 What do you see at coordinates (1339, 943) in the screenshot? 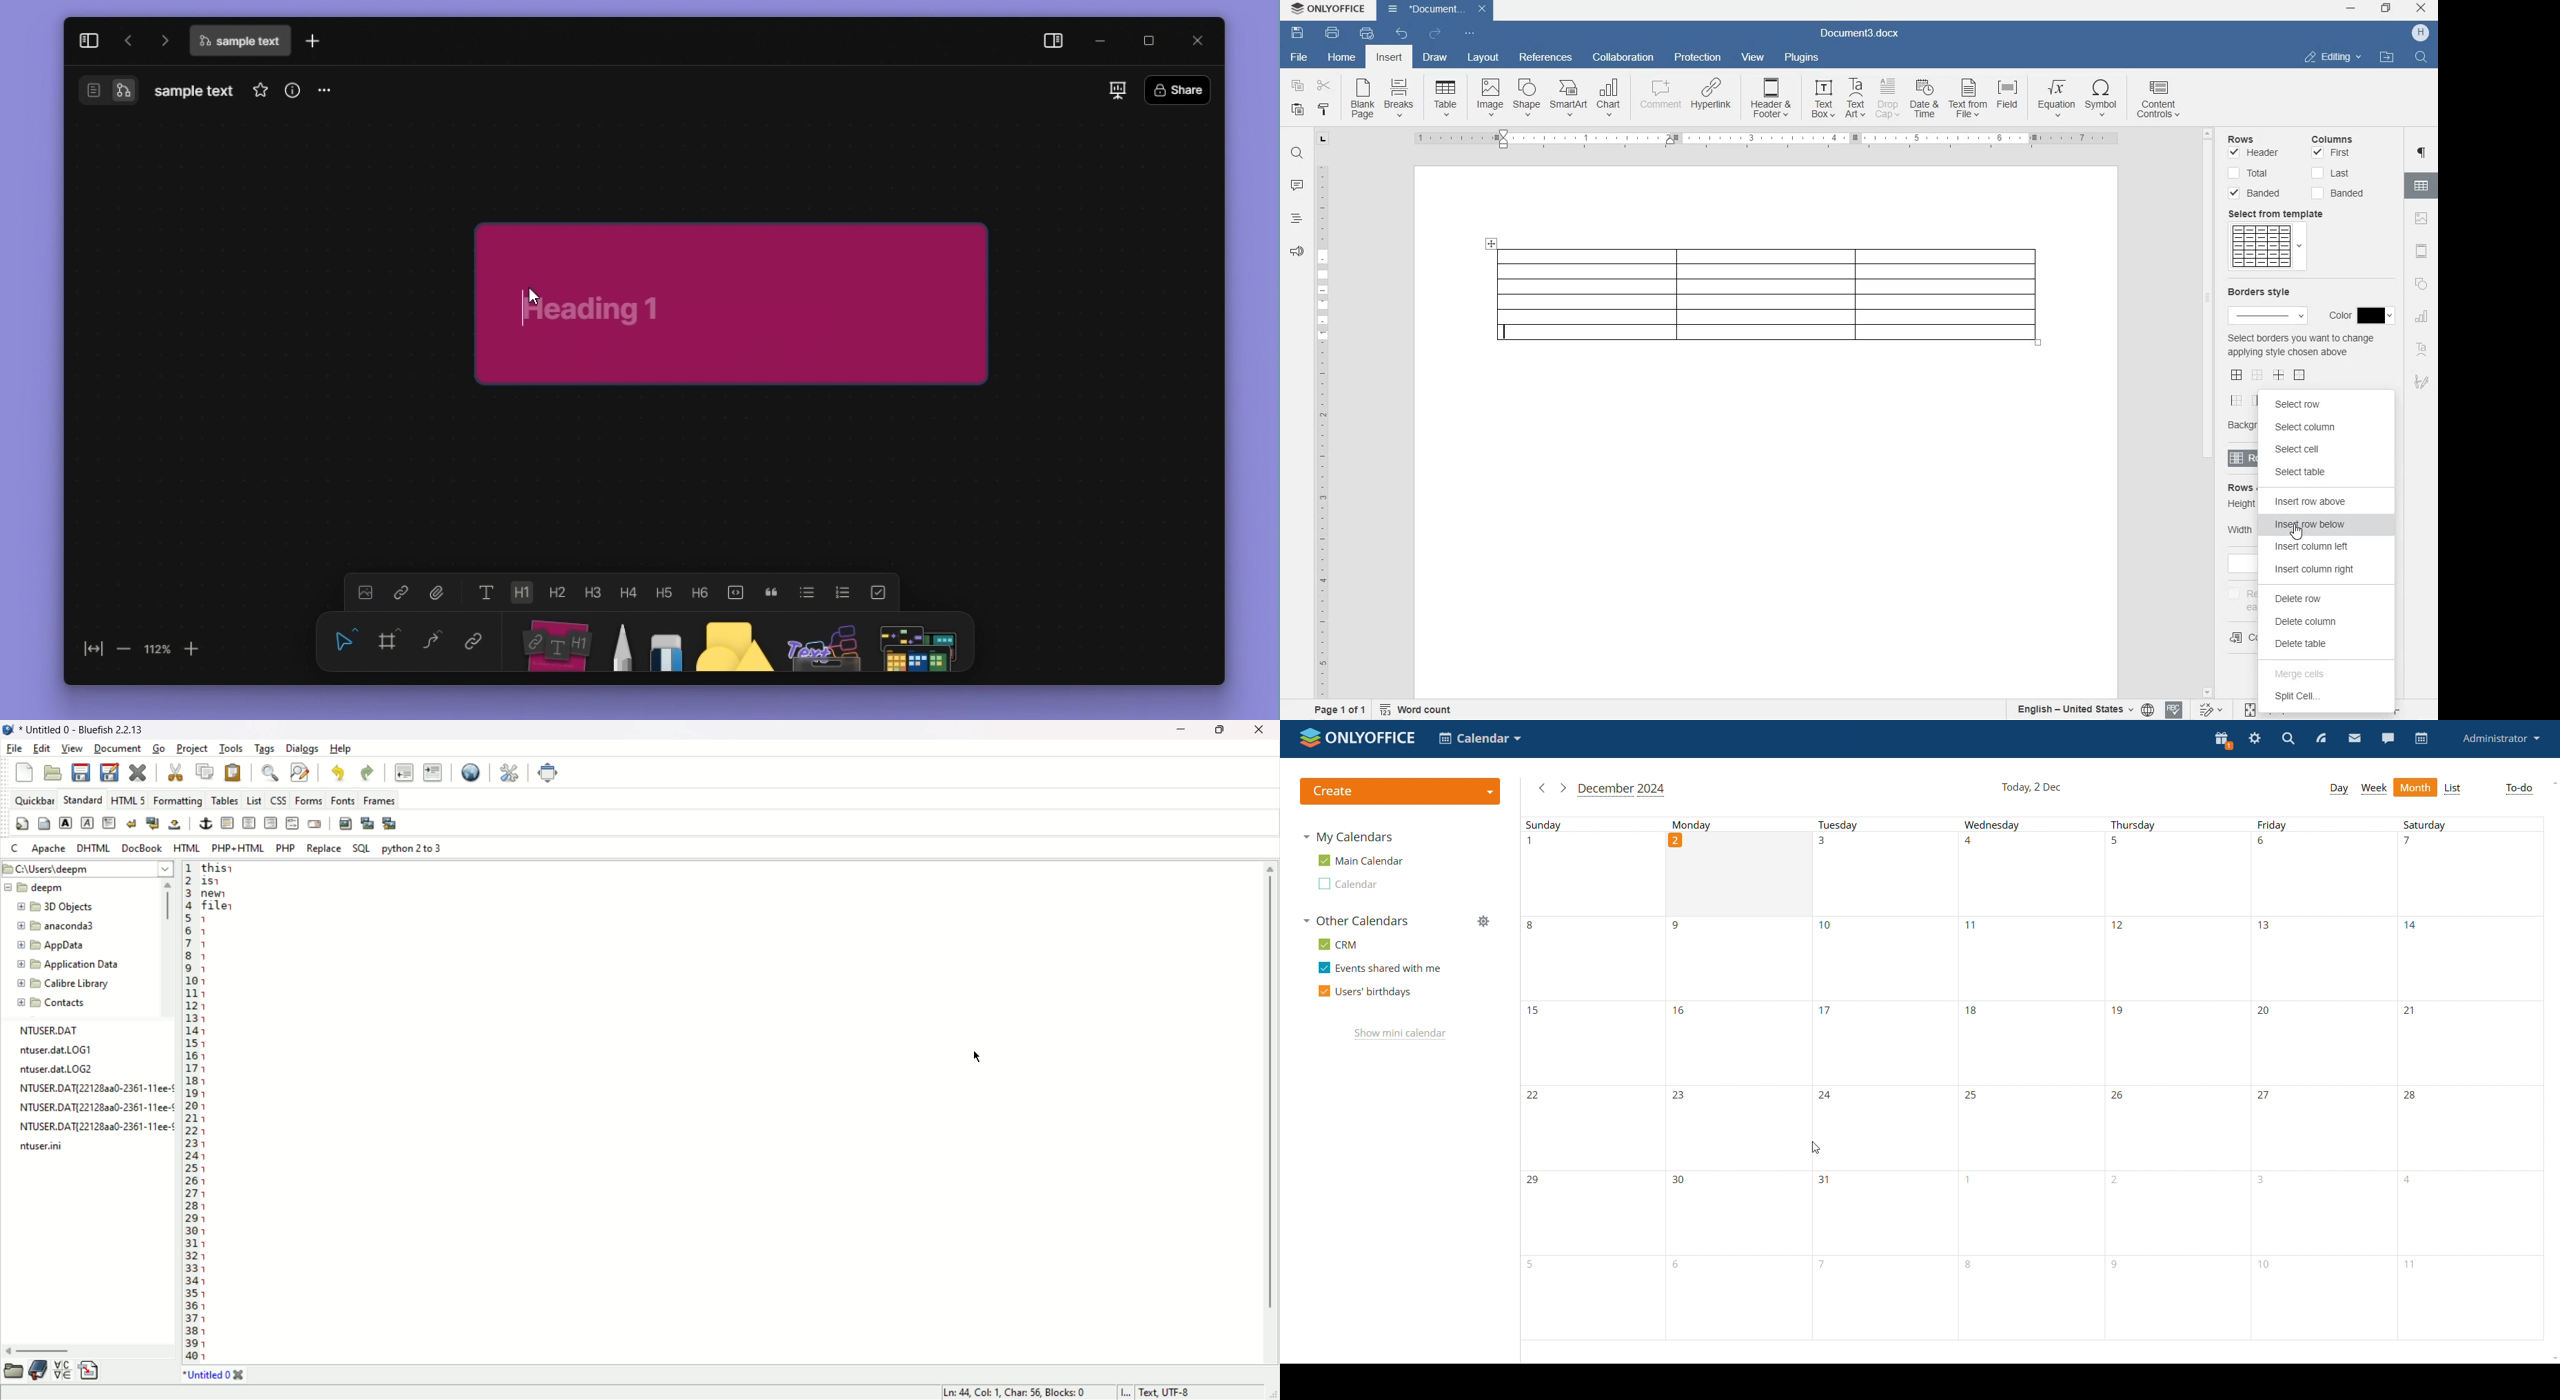
I see `crm` at bounding box center [1339, 943].